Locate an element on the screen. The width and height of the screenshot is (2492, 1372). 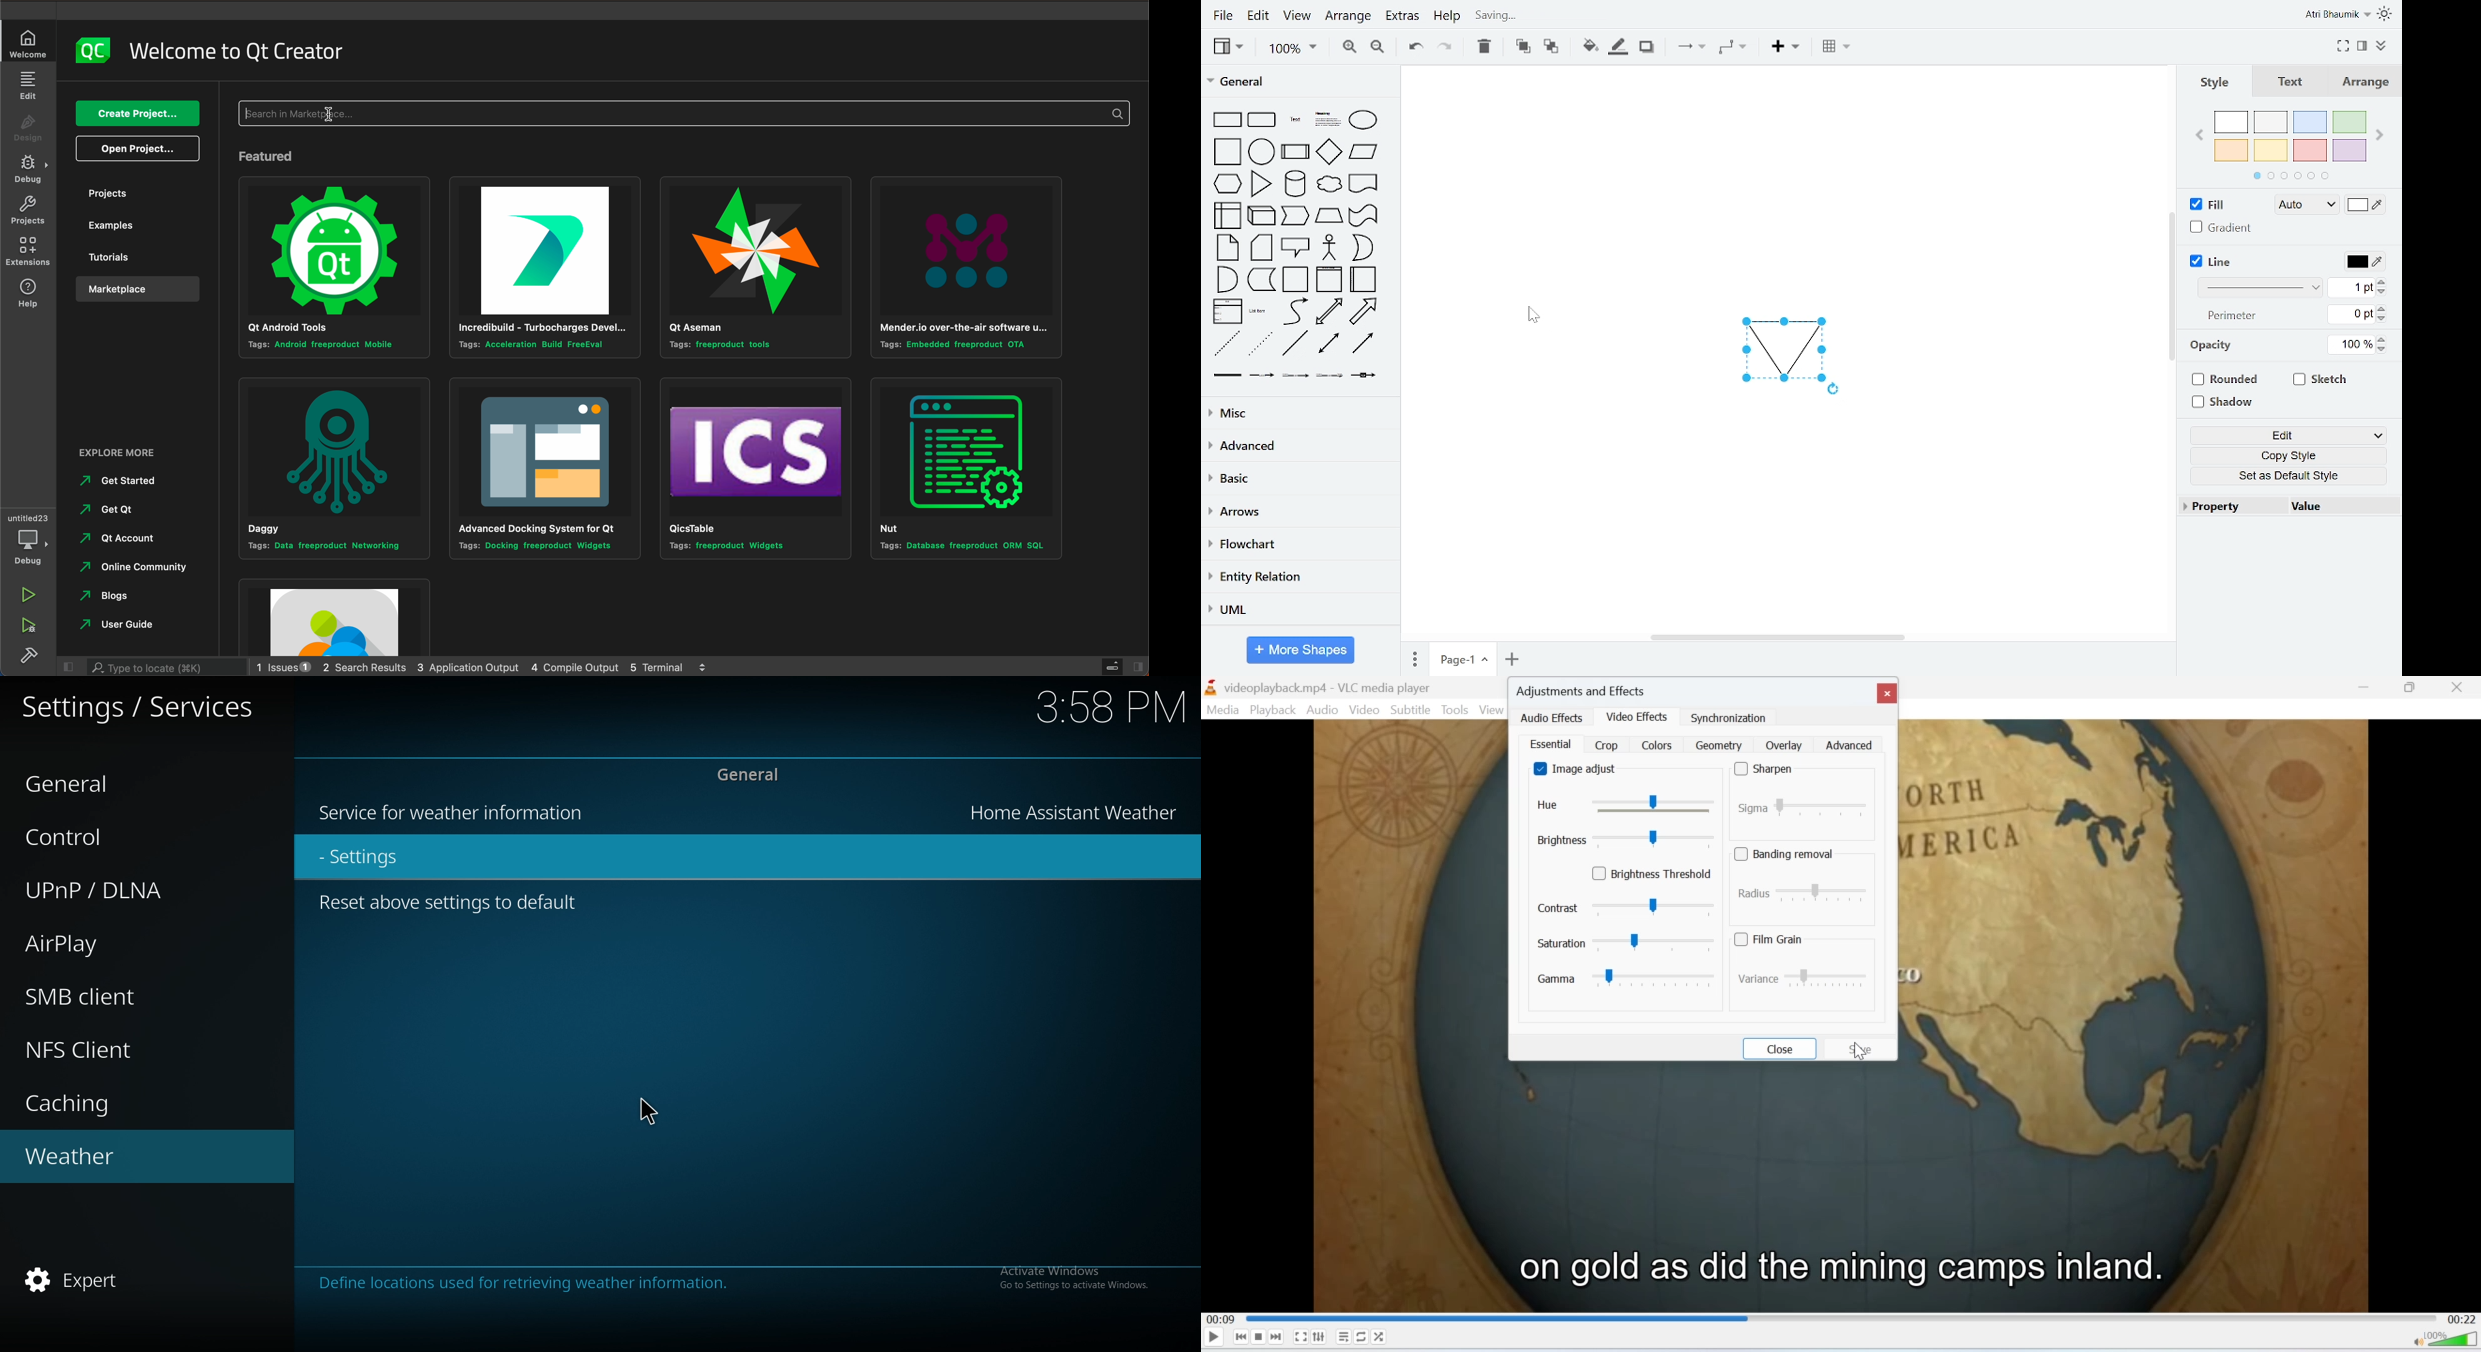
internal storage is located at coordinates (1224, 215).